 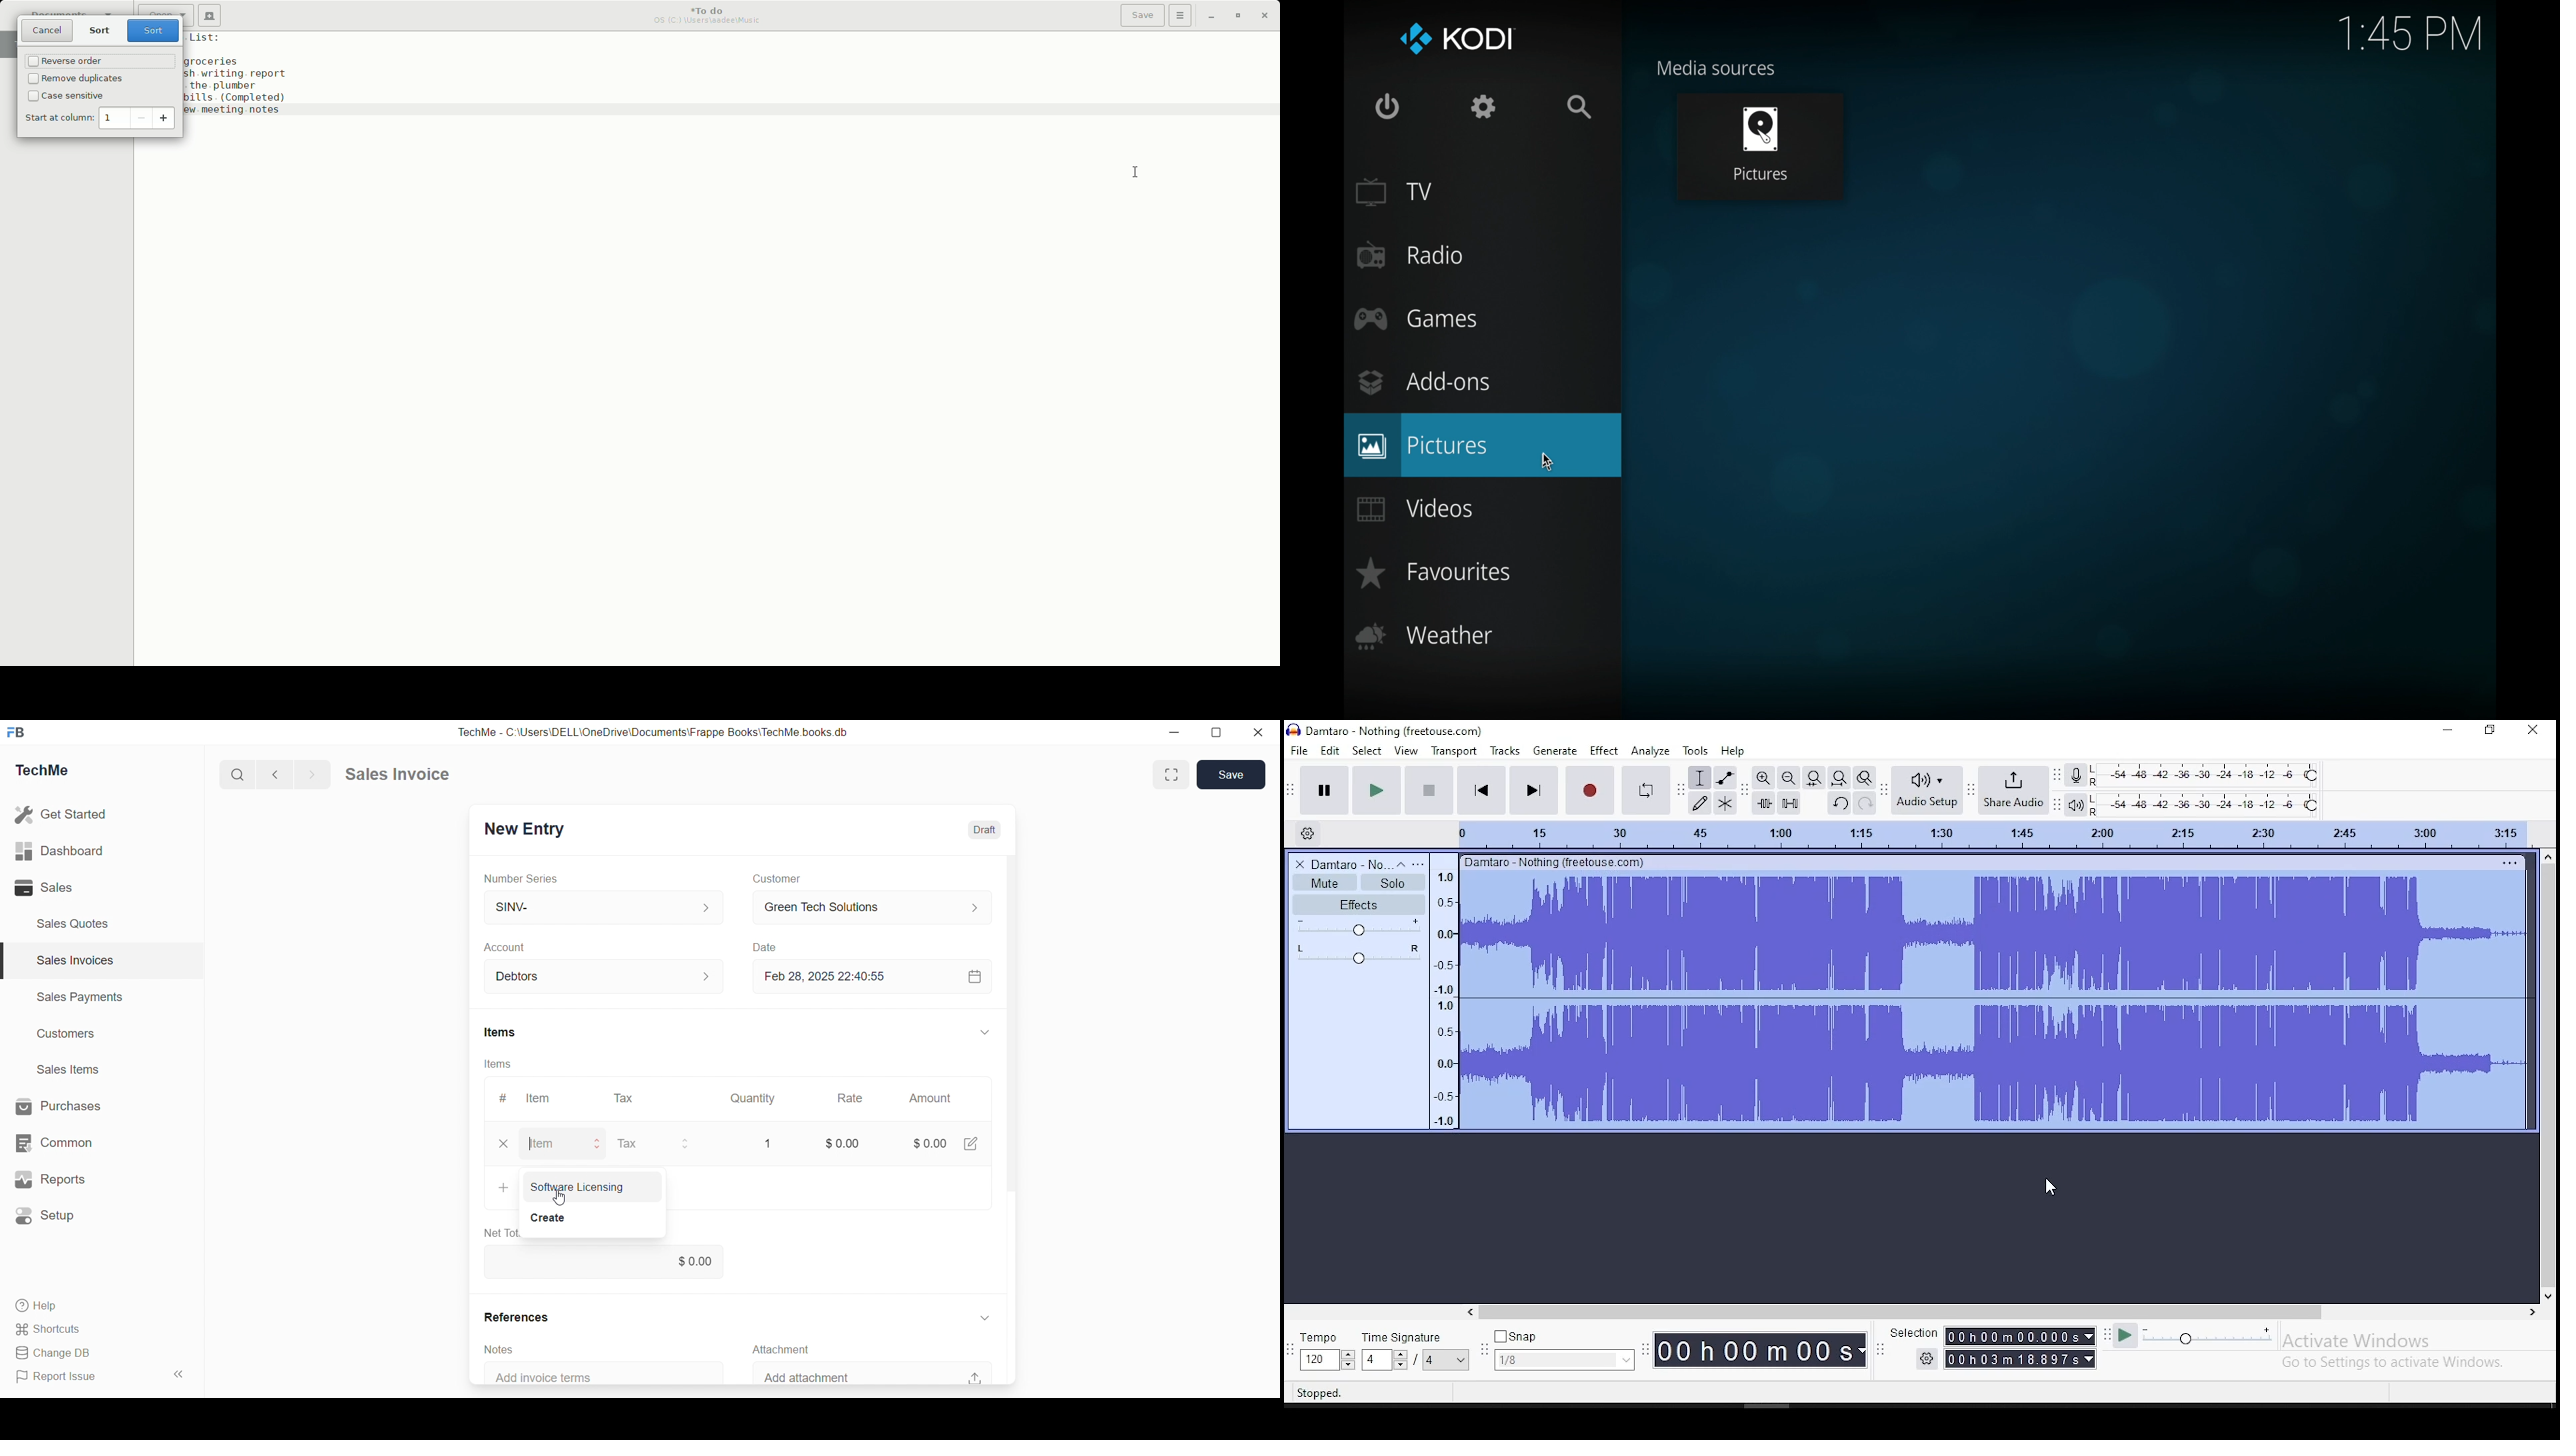 What do you see at coordinates (598, 1145) in the screenshot?
I see `buttons` at bounding box center [598, 1145].